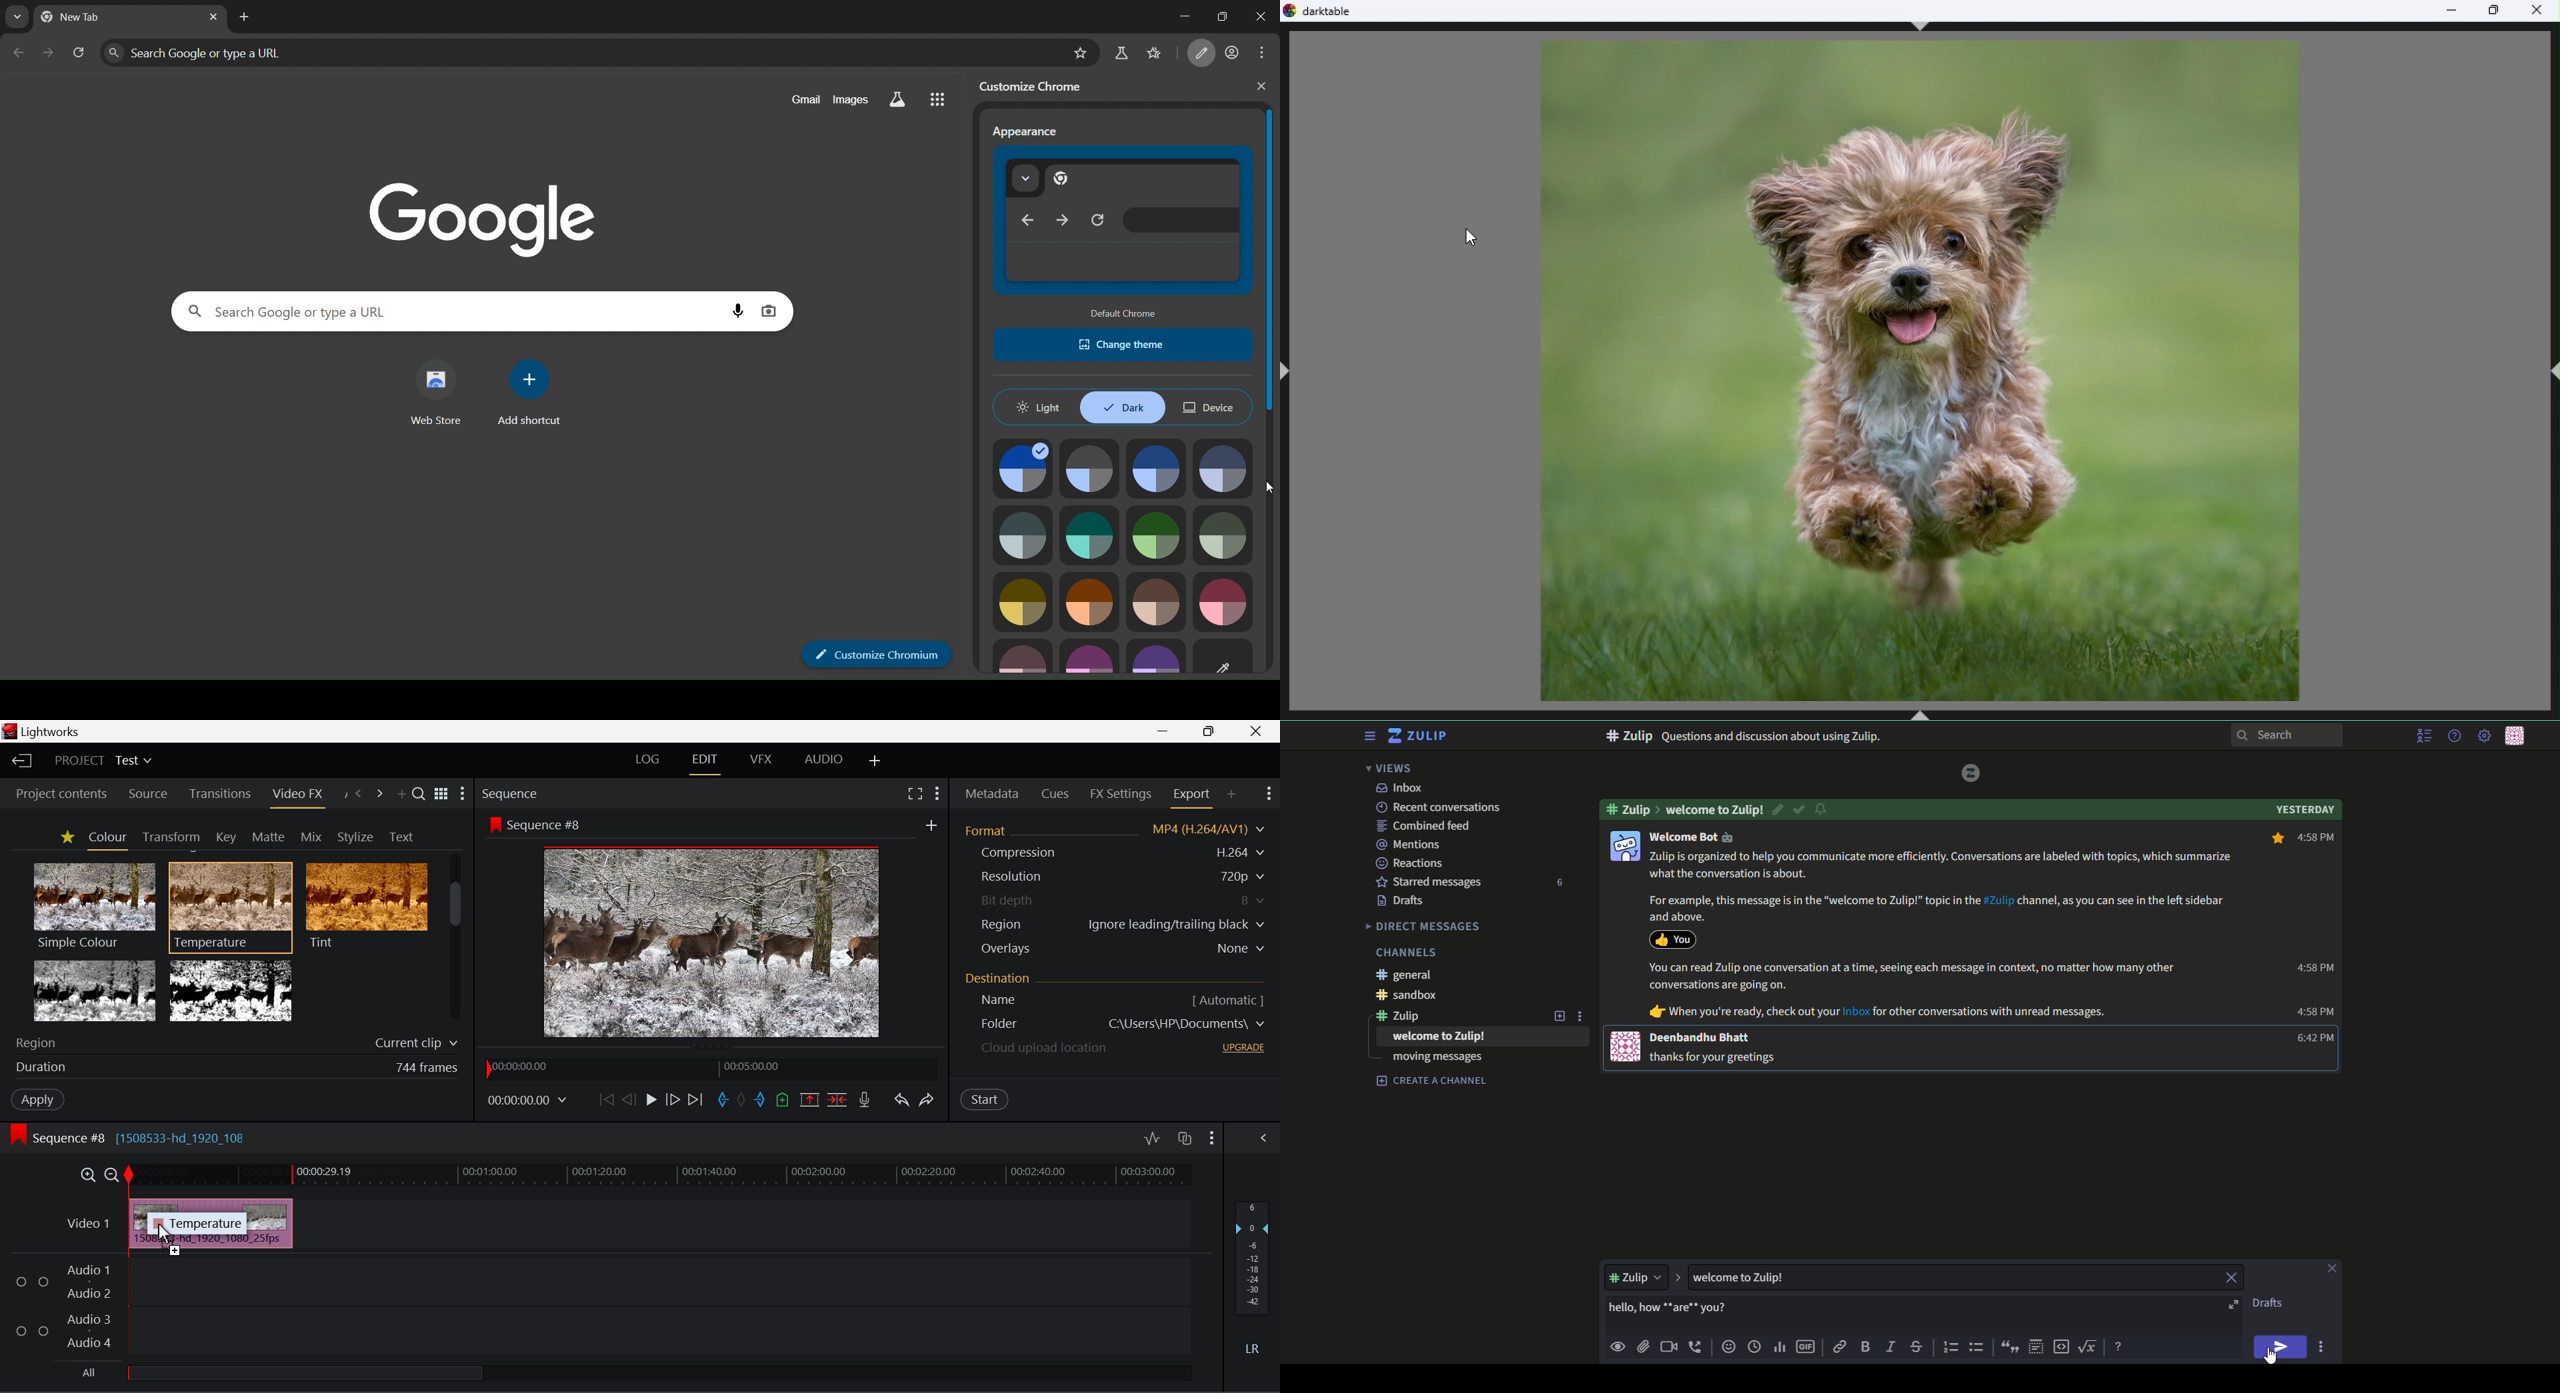 This screenshot has width=2576, height=1400. What do you see at coordinates (89, 1372) in the screenshot?
I see `All` at bounding box center [89, 1372].